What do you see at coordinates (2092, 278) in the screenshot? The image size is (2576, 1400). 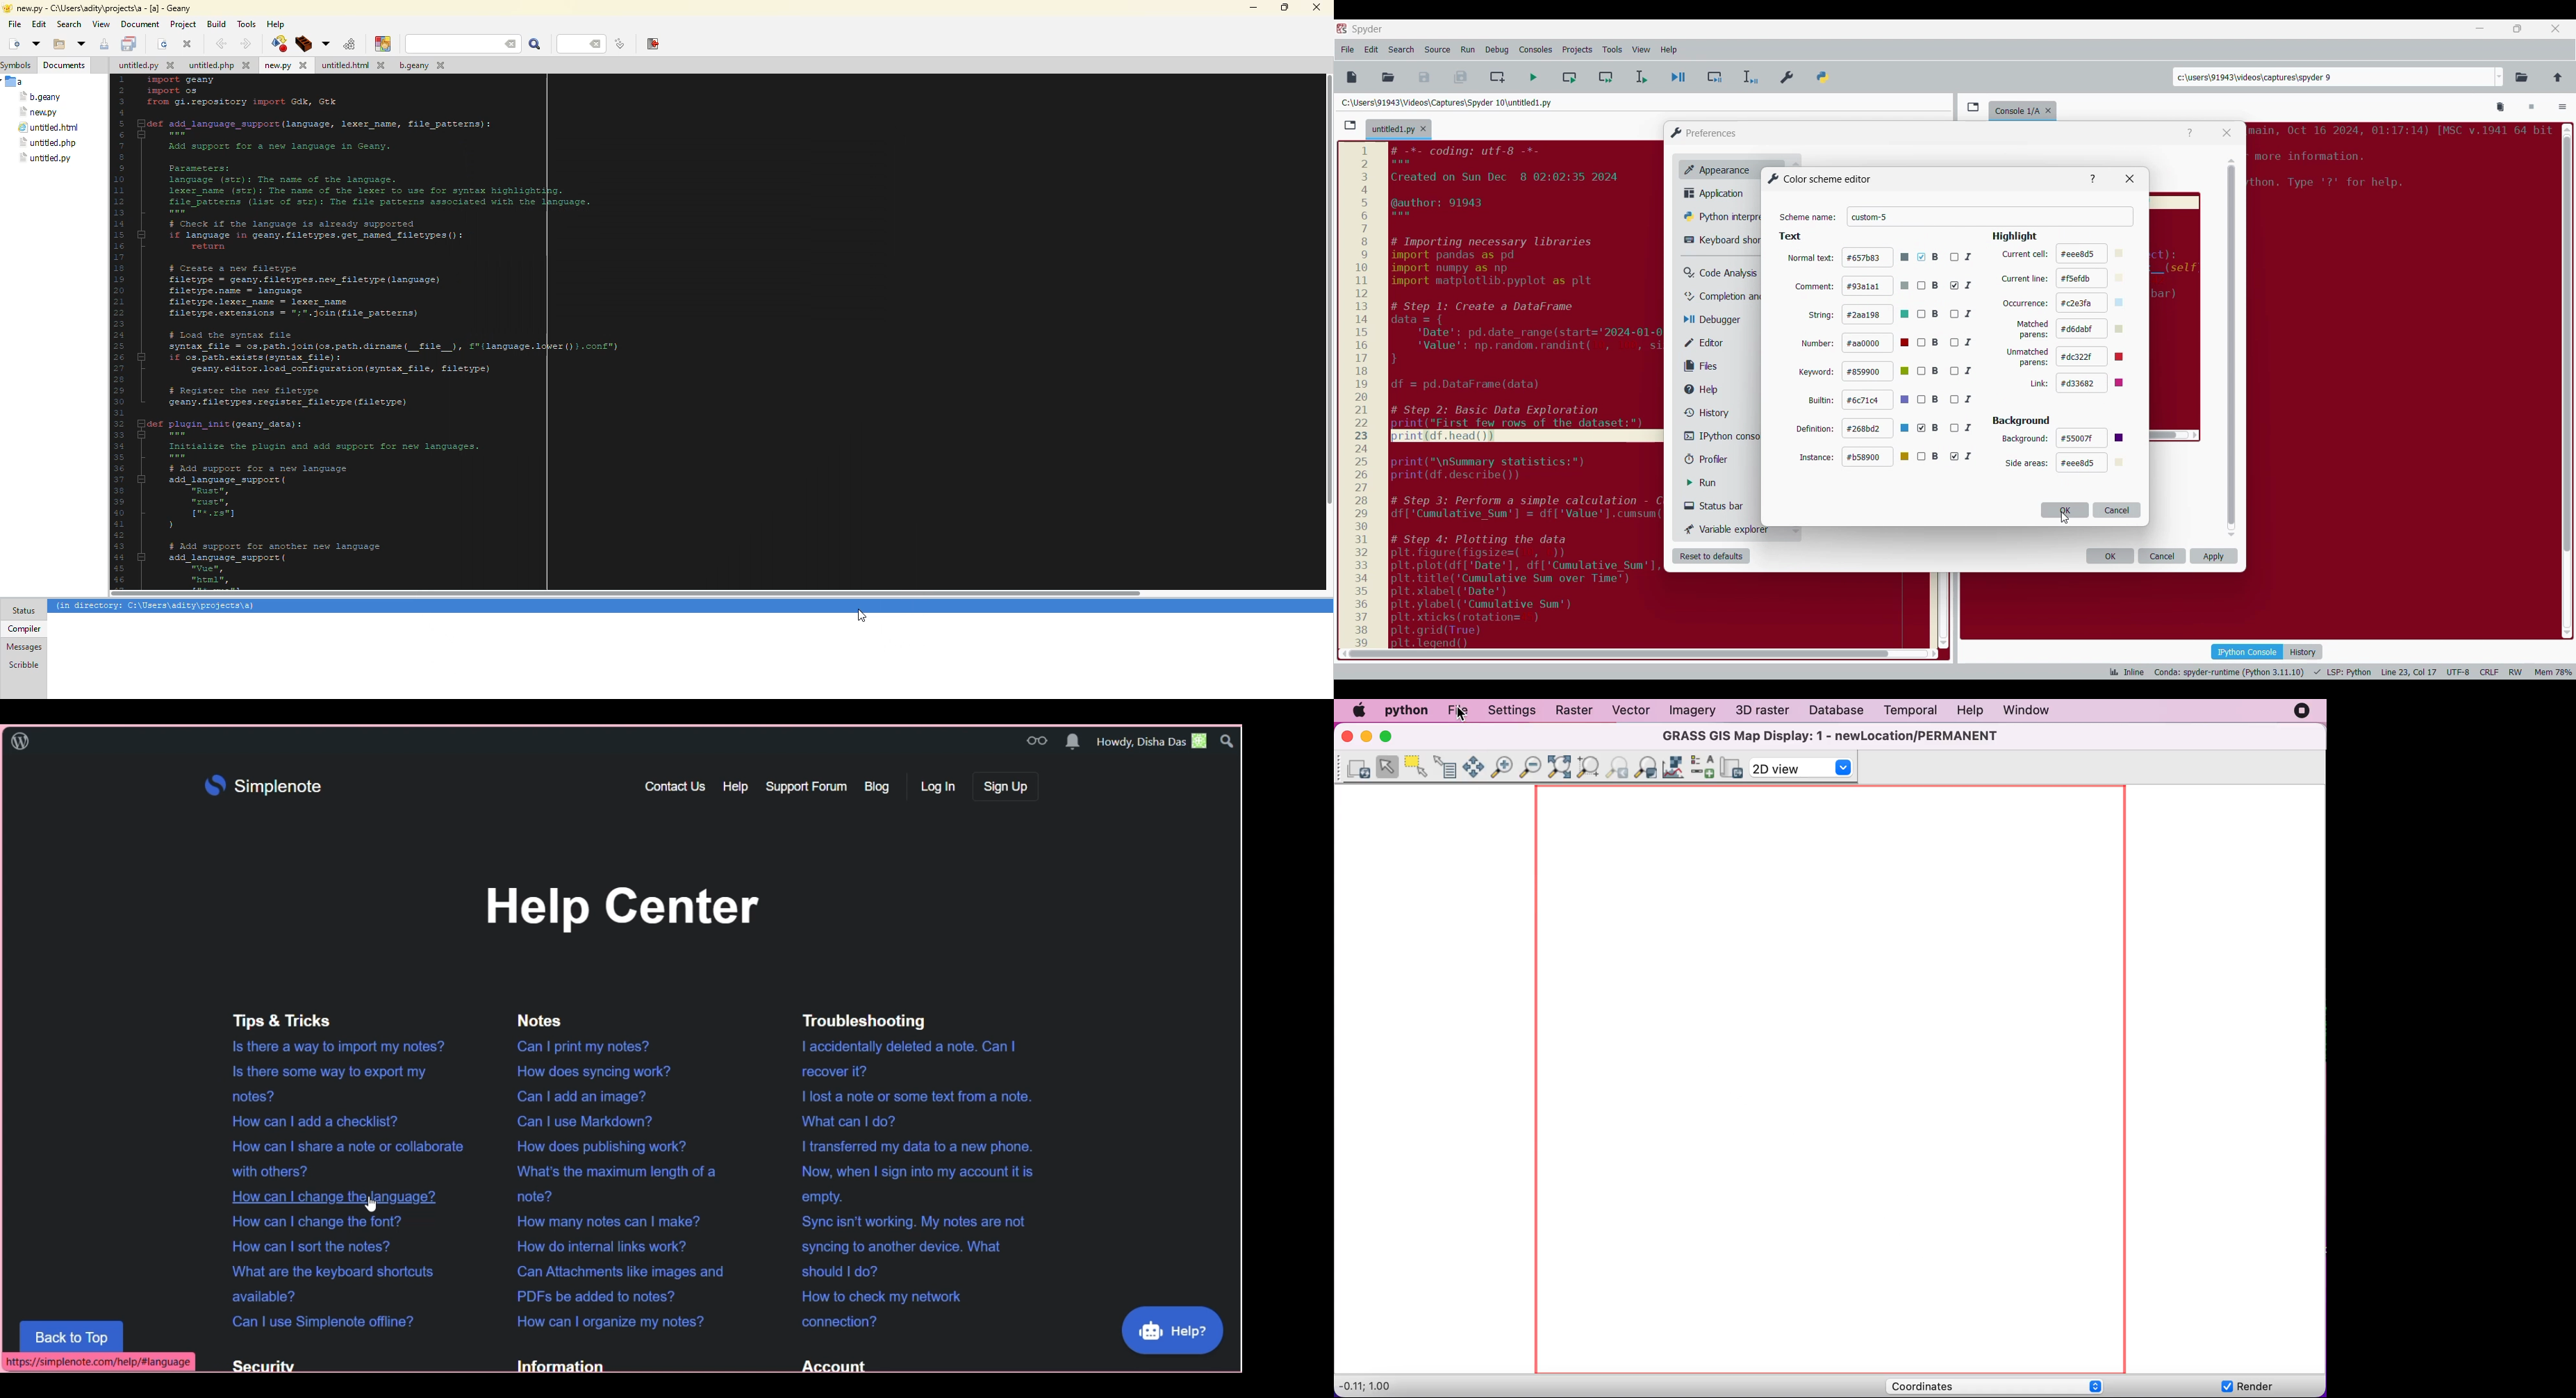 I see `#f5efdb` at bounding box center [2092, 278].